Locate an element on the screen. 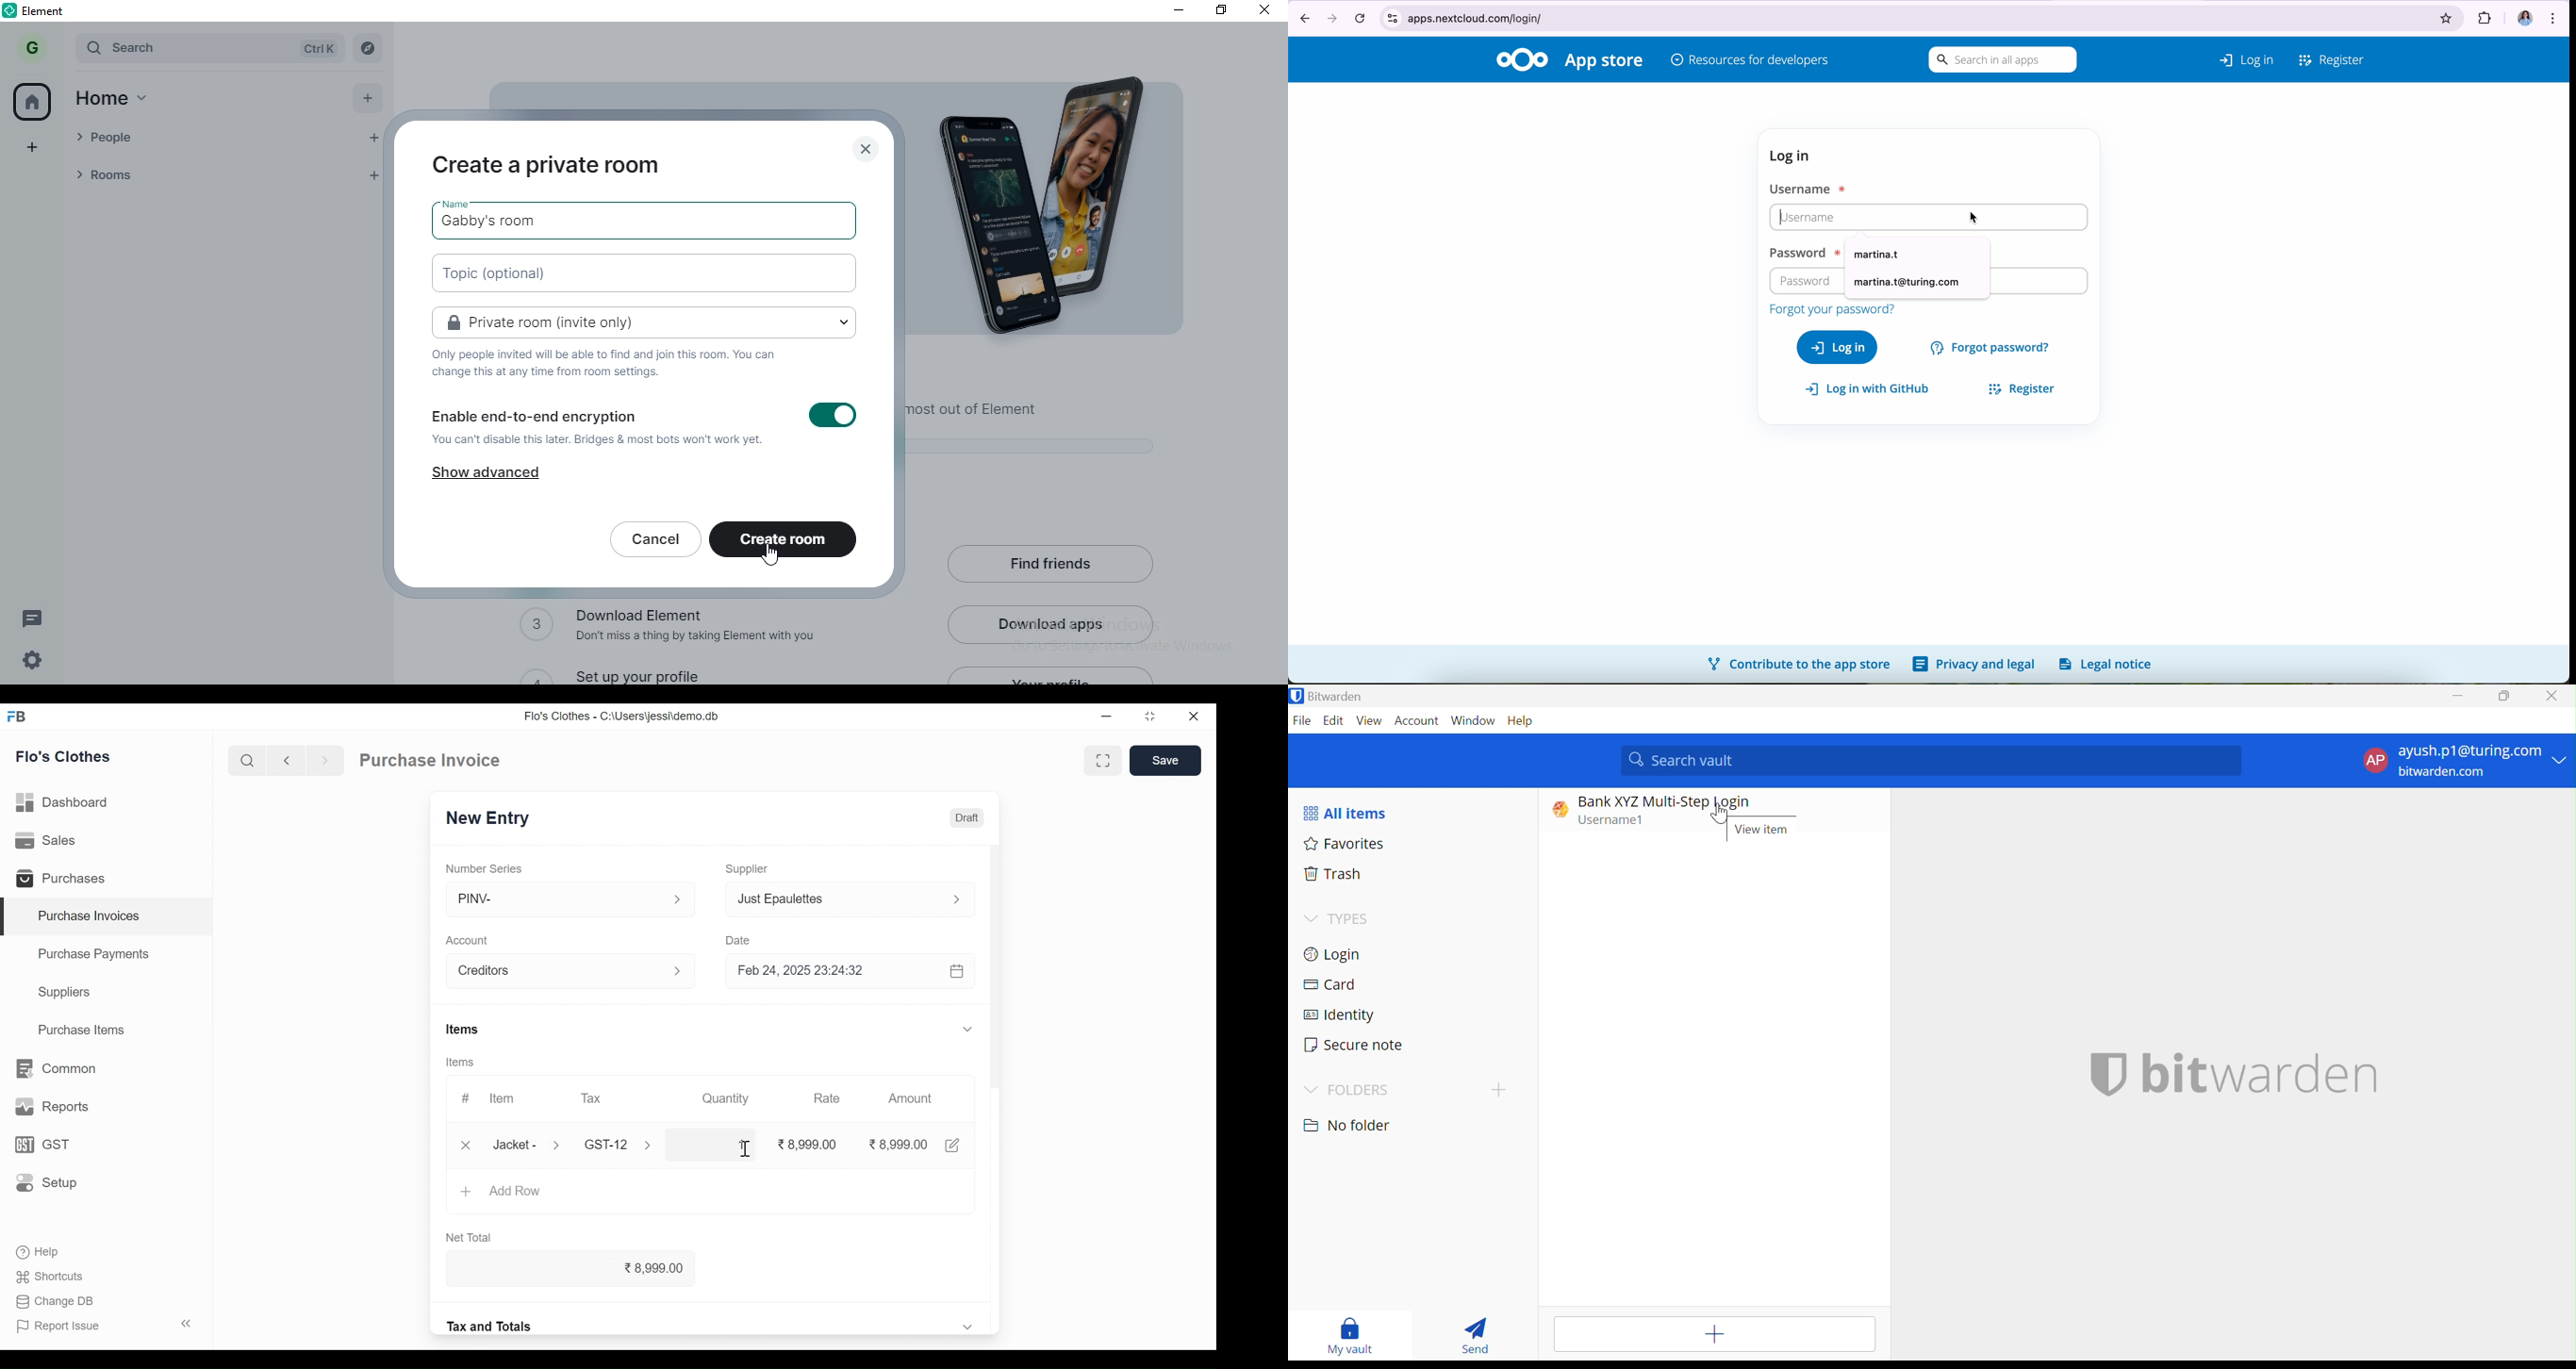  Vertical Scroll bar is located at coordinates (1000, 1032).